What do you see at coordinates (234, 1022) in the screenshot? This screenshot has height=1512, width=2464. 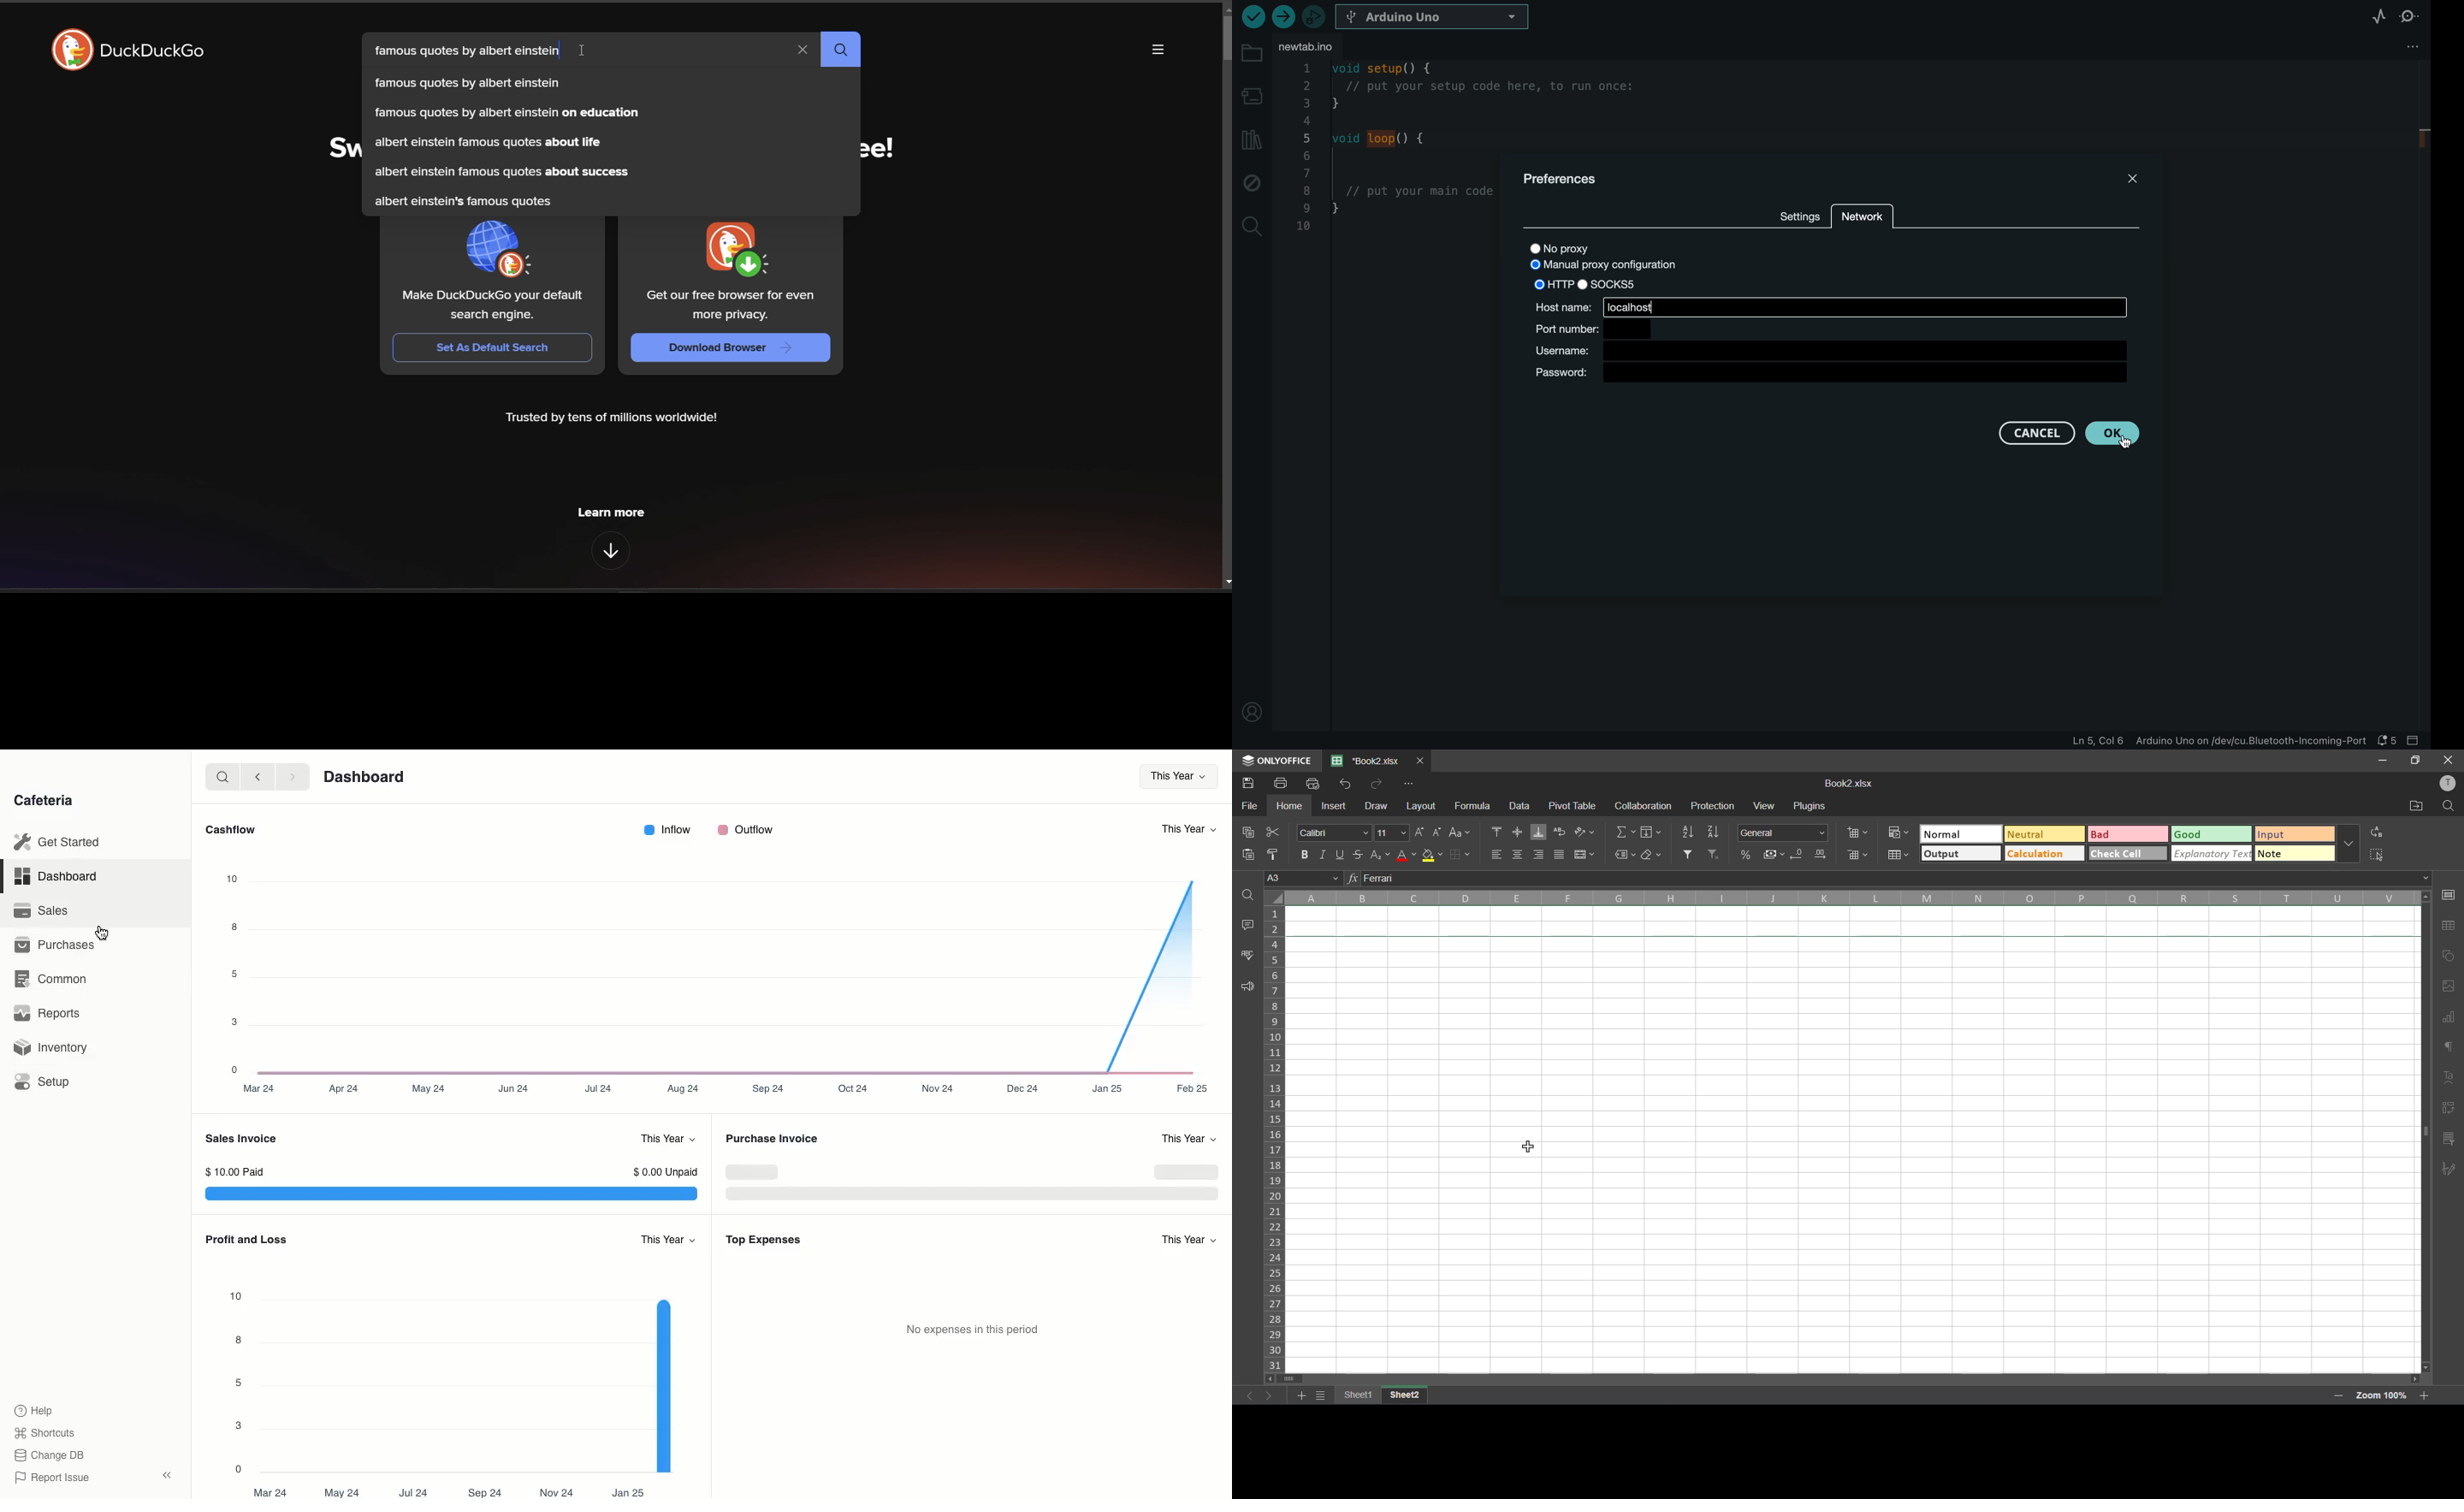 I see `3` at bounding box center [234, 1022].